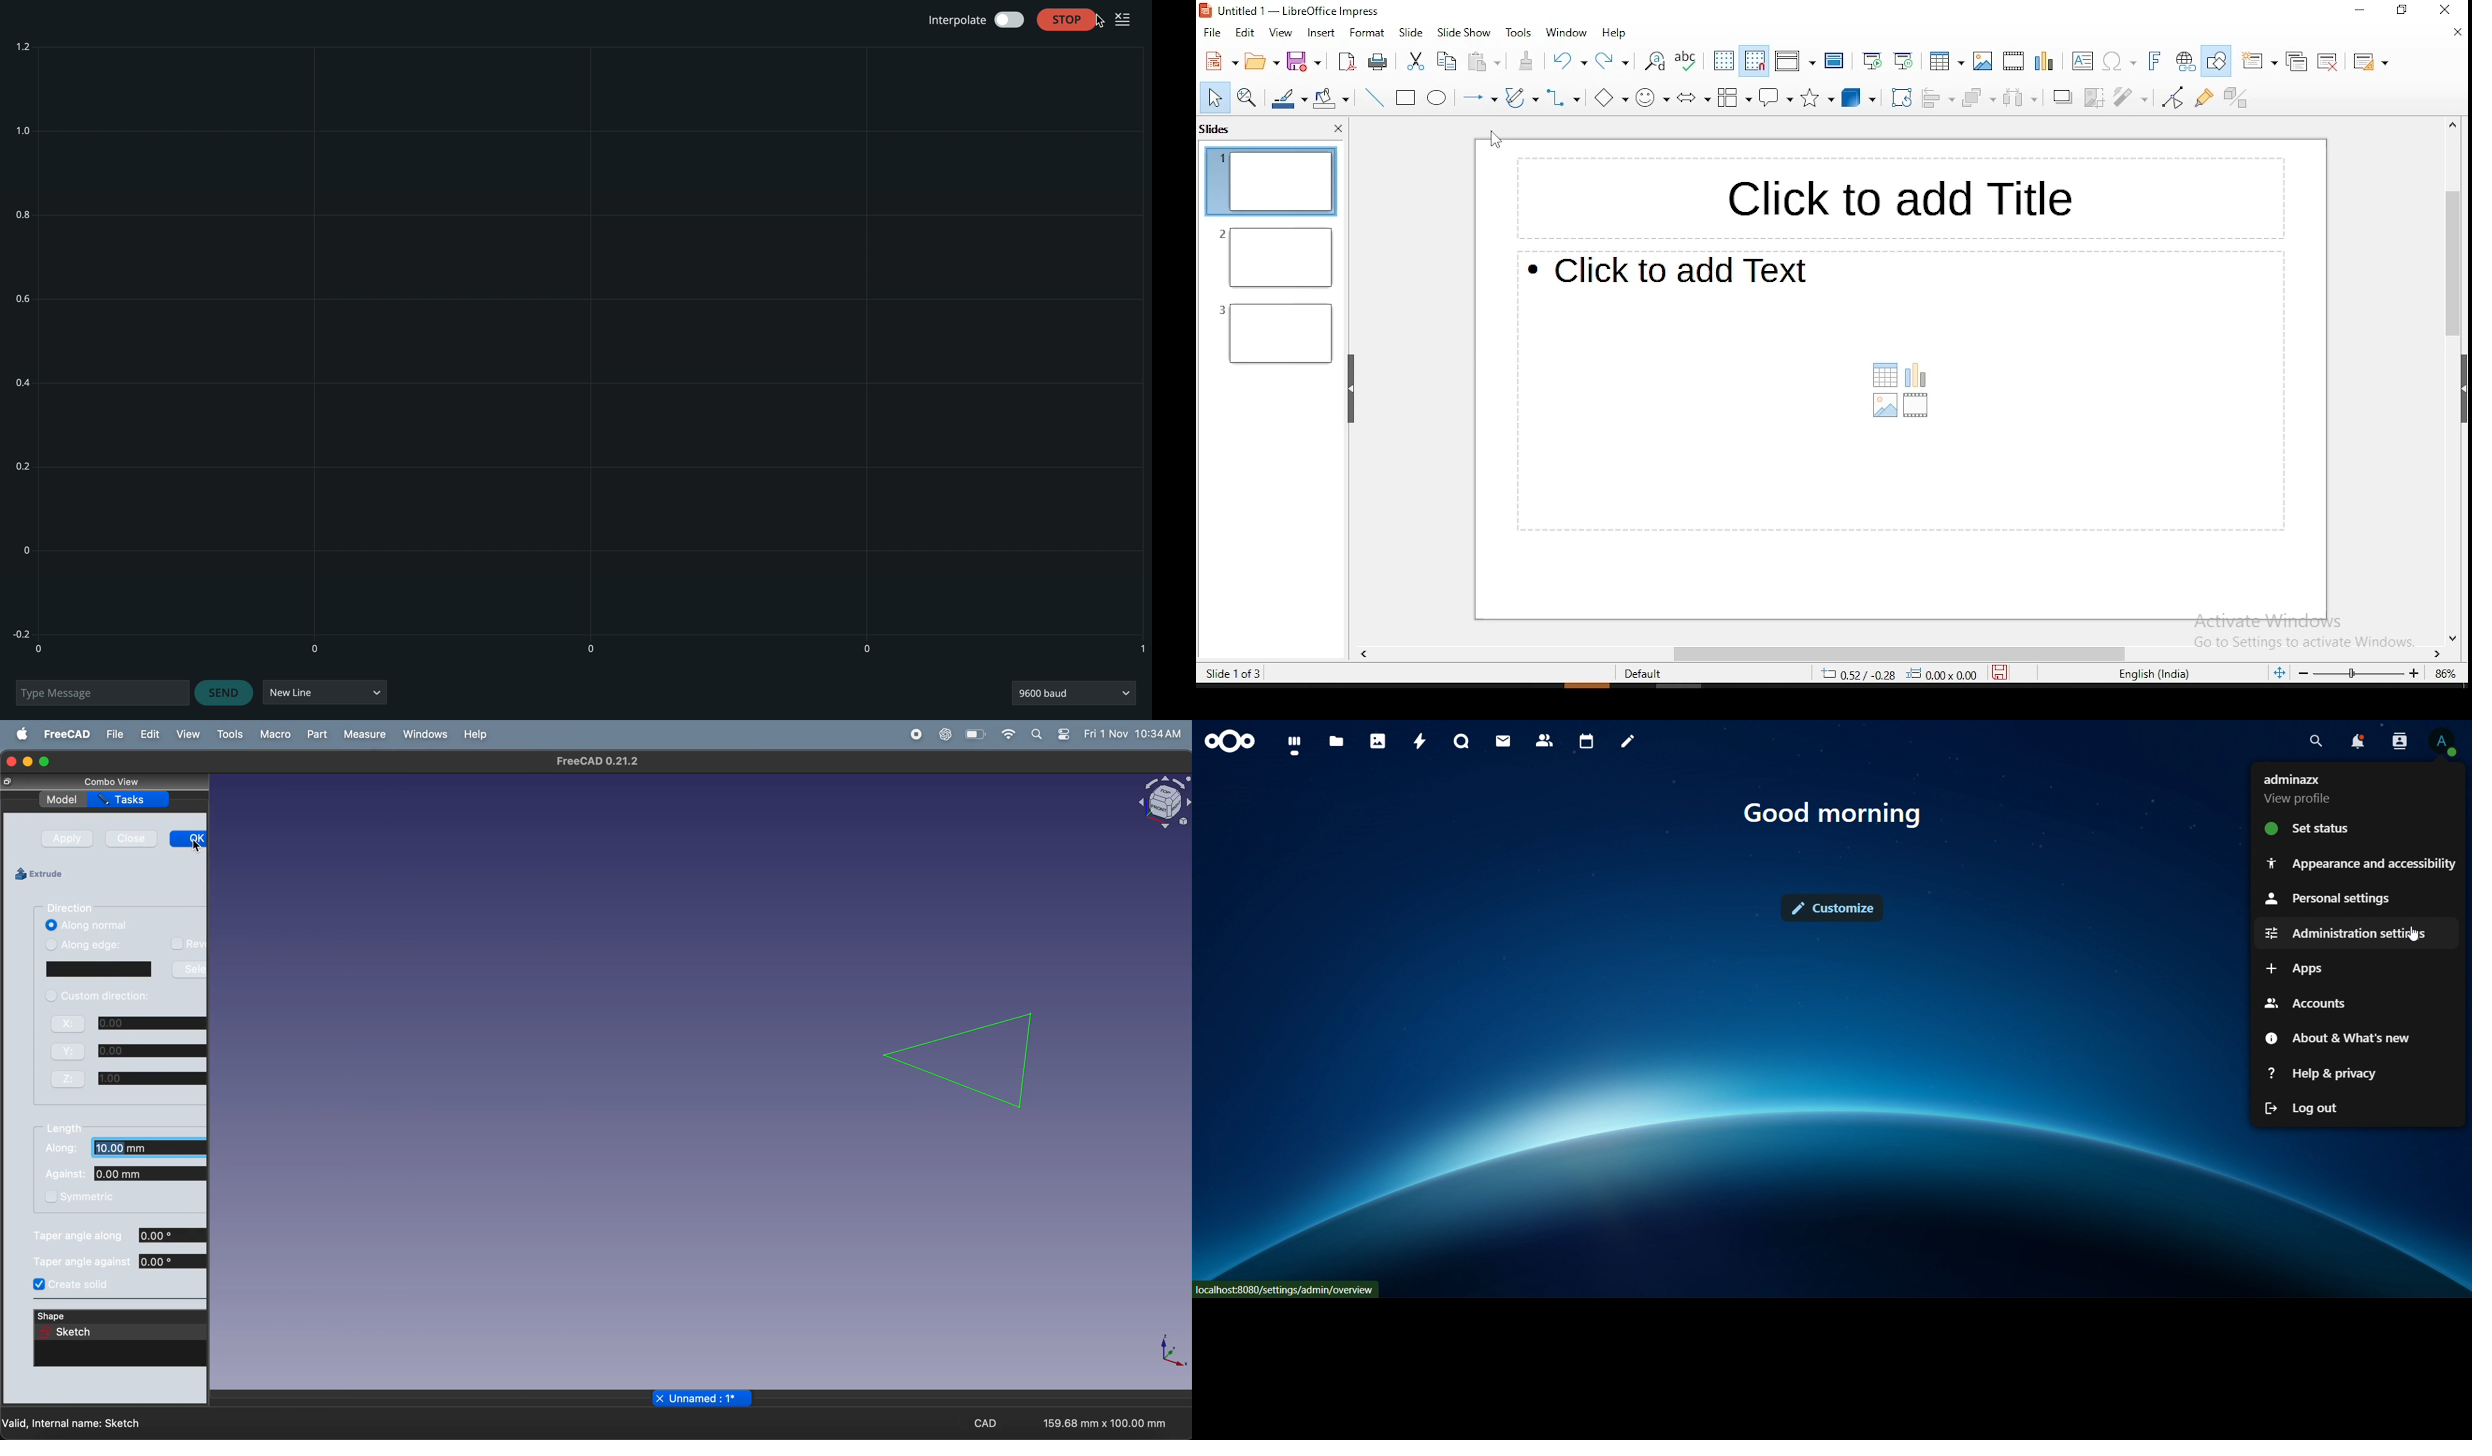 This screenshot has width=2492, height=1456. What do you see at coordinates (917, 733) in the screenshot?
I see `record` at bounding box center [917, 733].